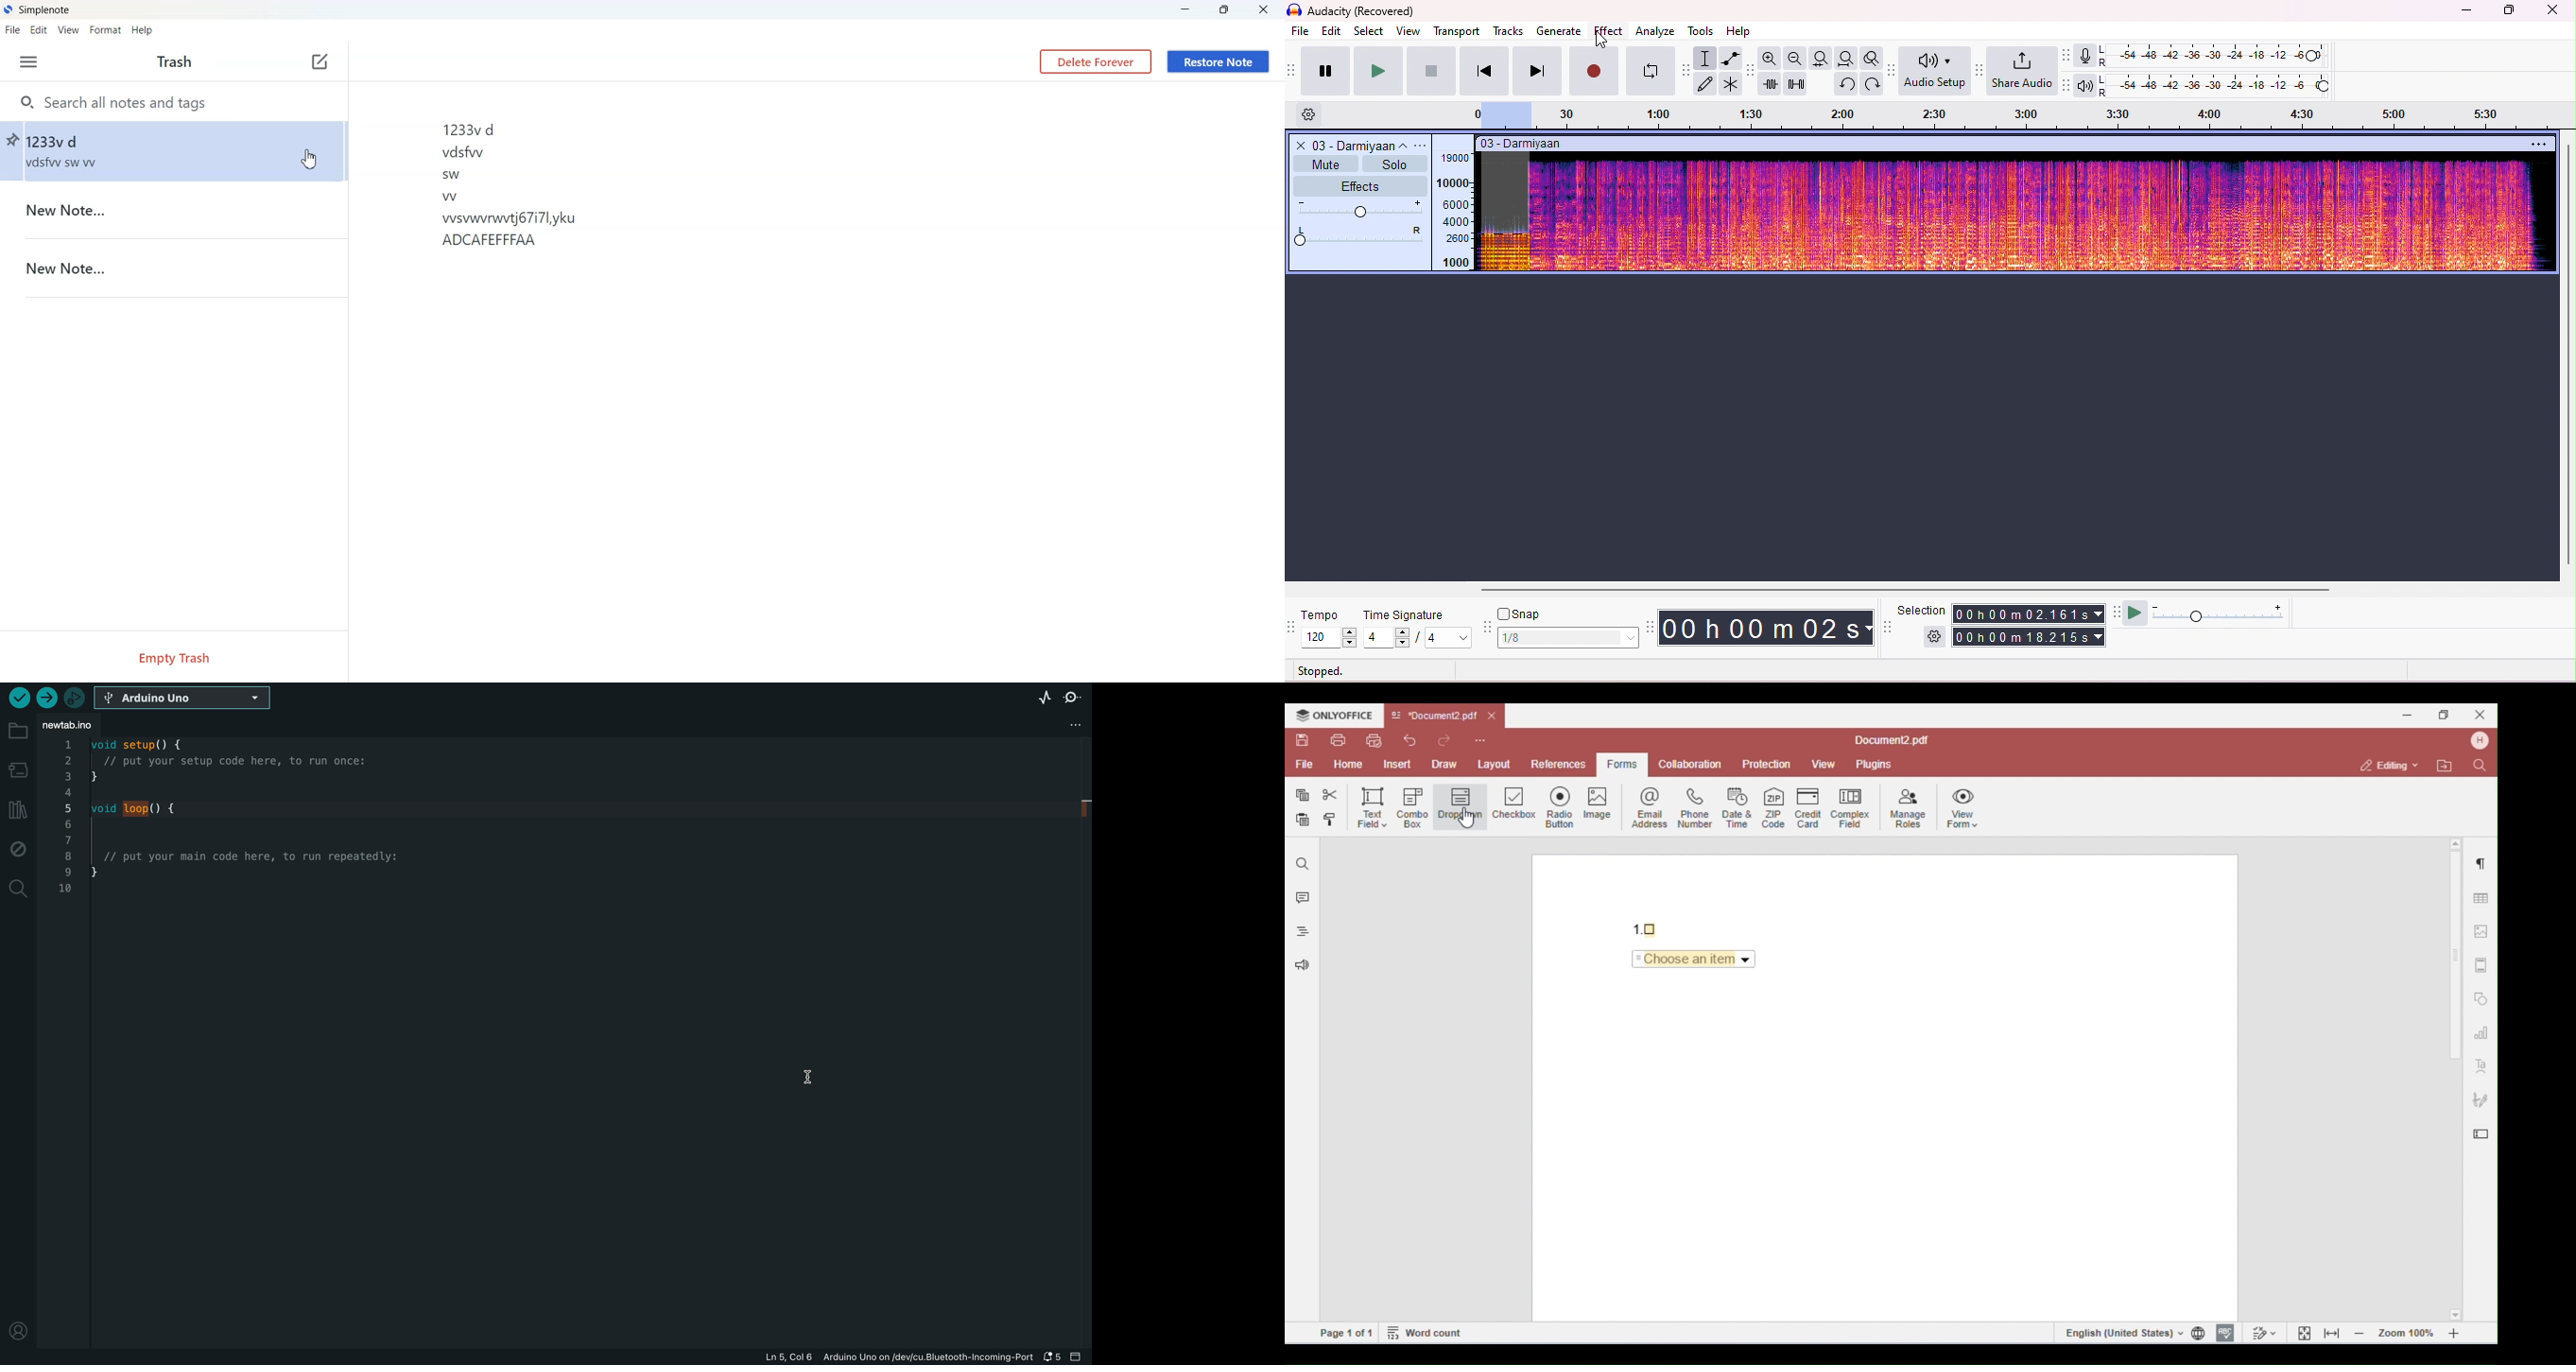 This screenshot has width=2576, height=1372. Describe the element at coordinates (68, 29) in the screenshot. I see `View` at that location.